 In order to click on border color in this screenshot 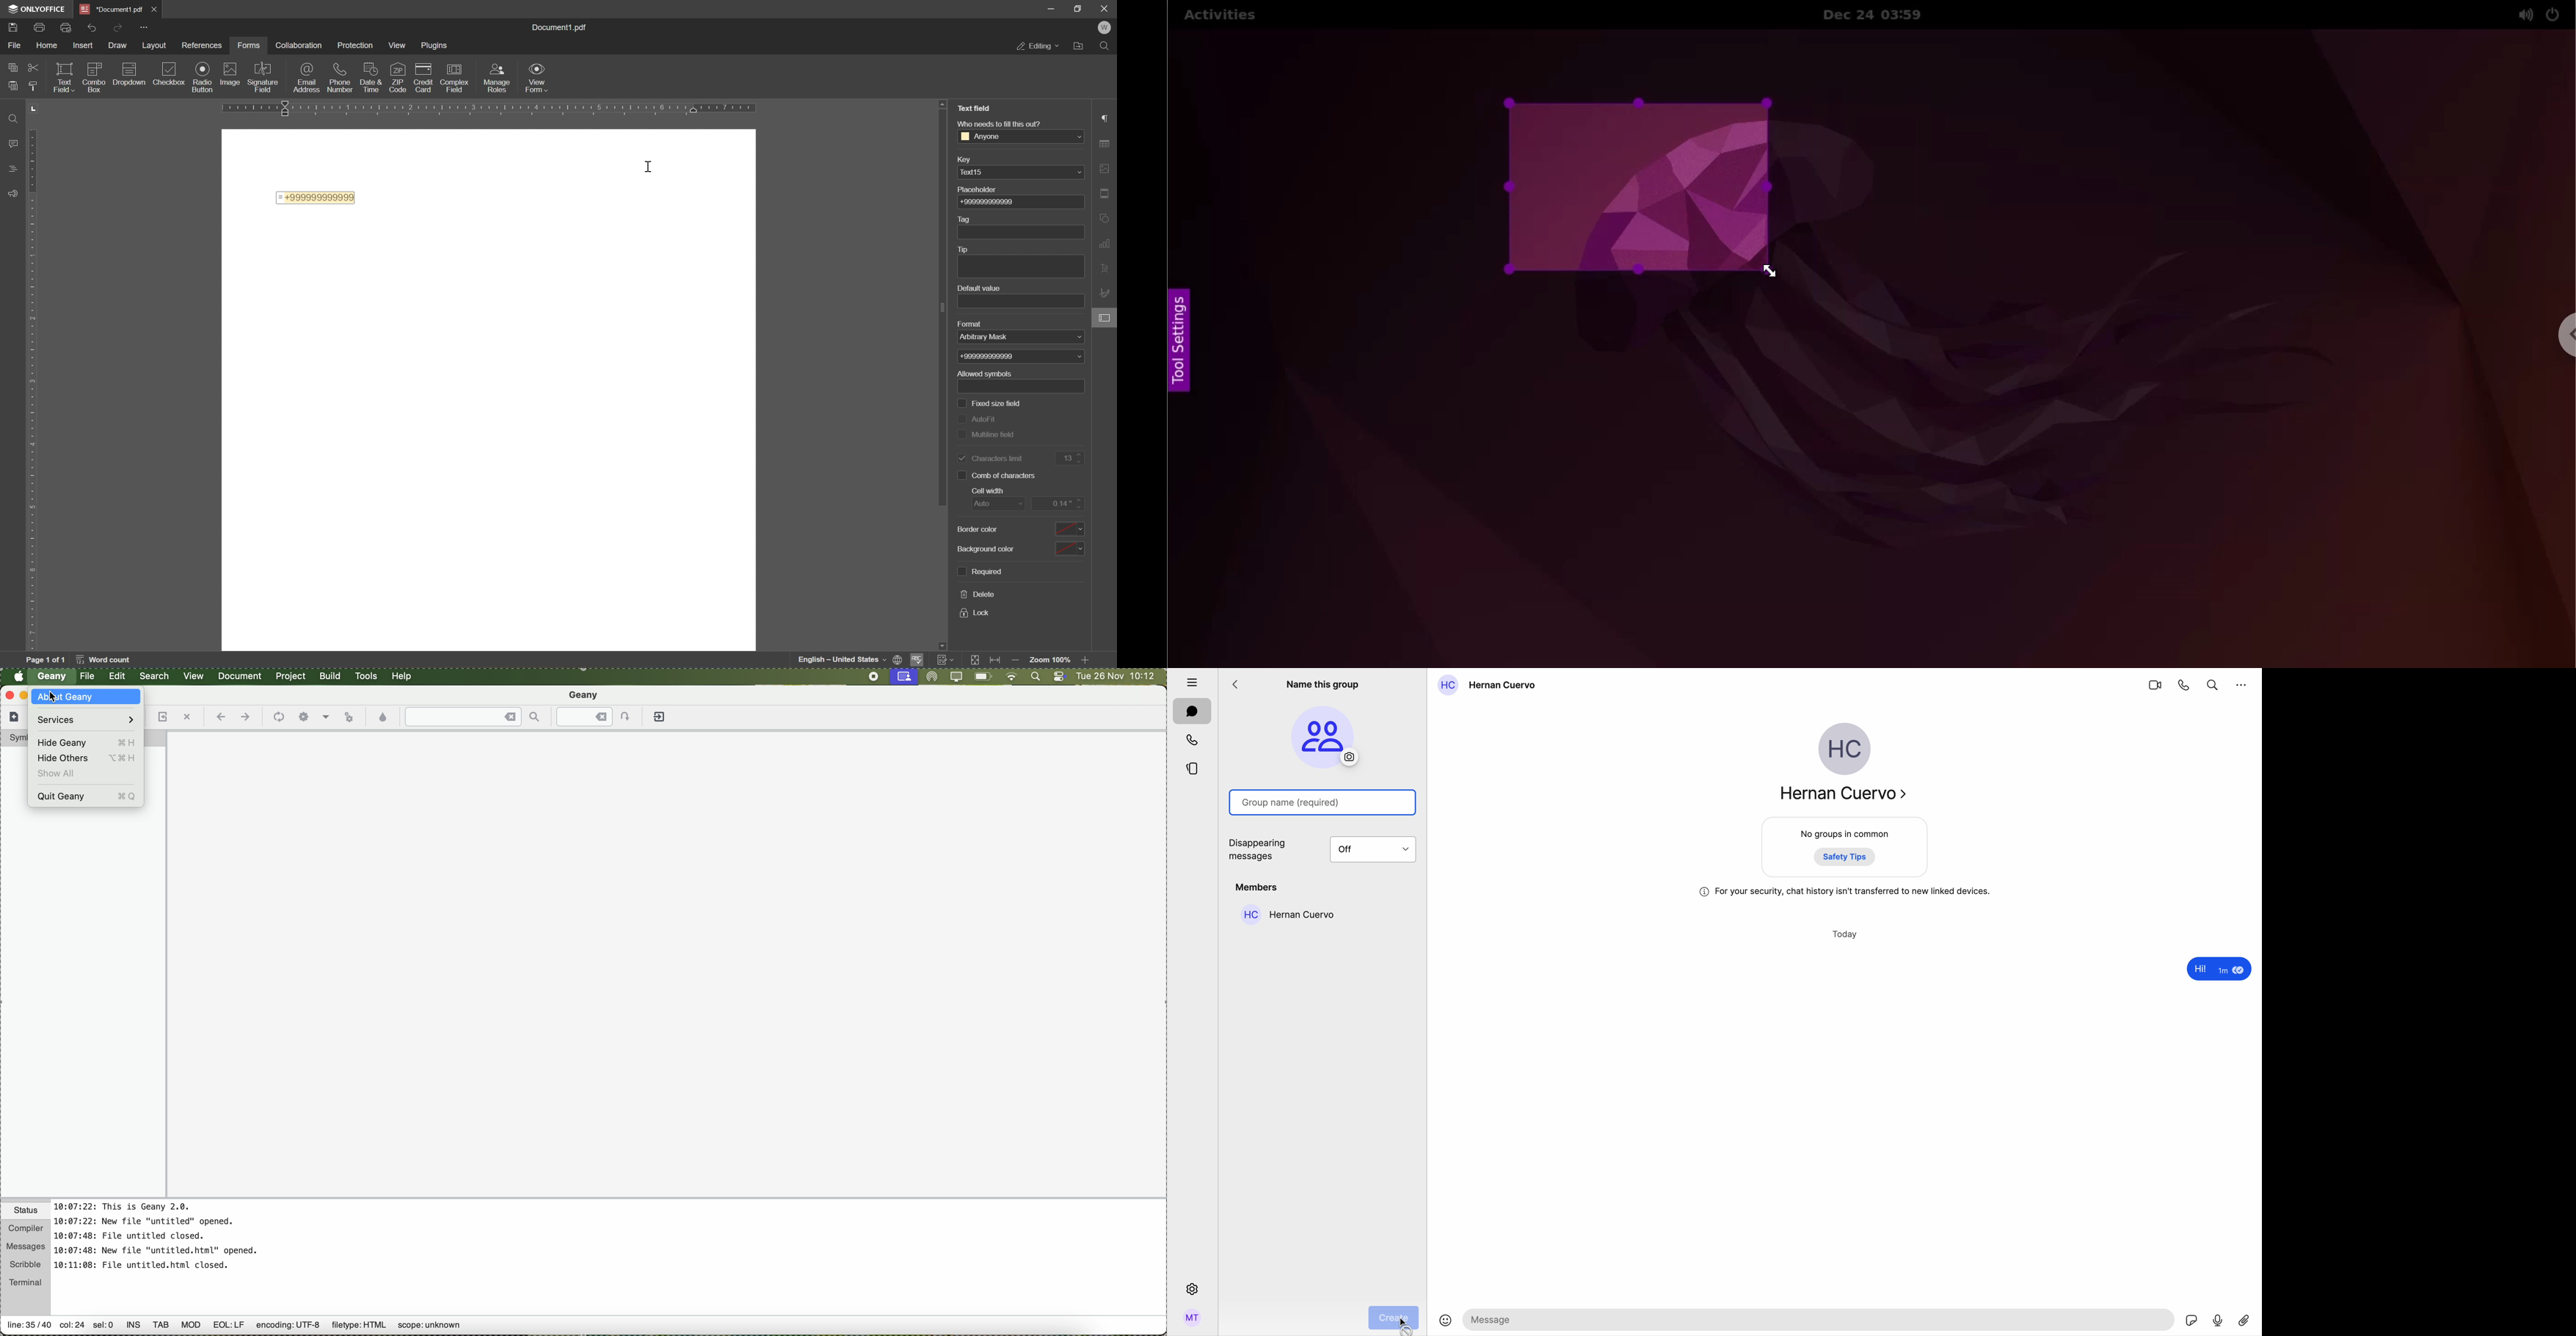, I will do `click(1018, 529)`.